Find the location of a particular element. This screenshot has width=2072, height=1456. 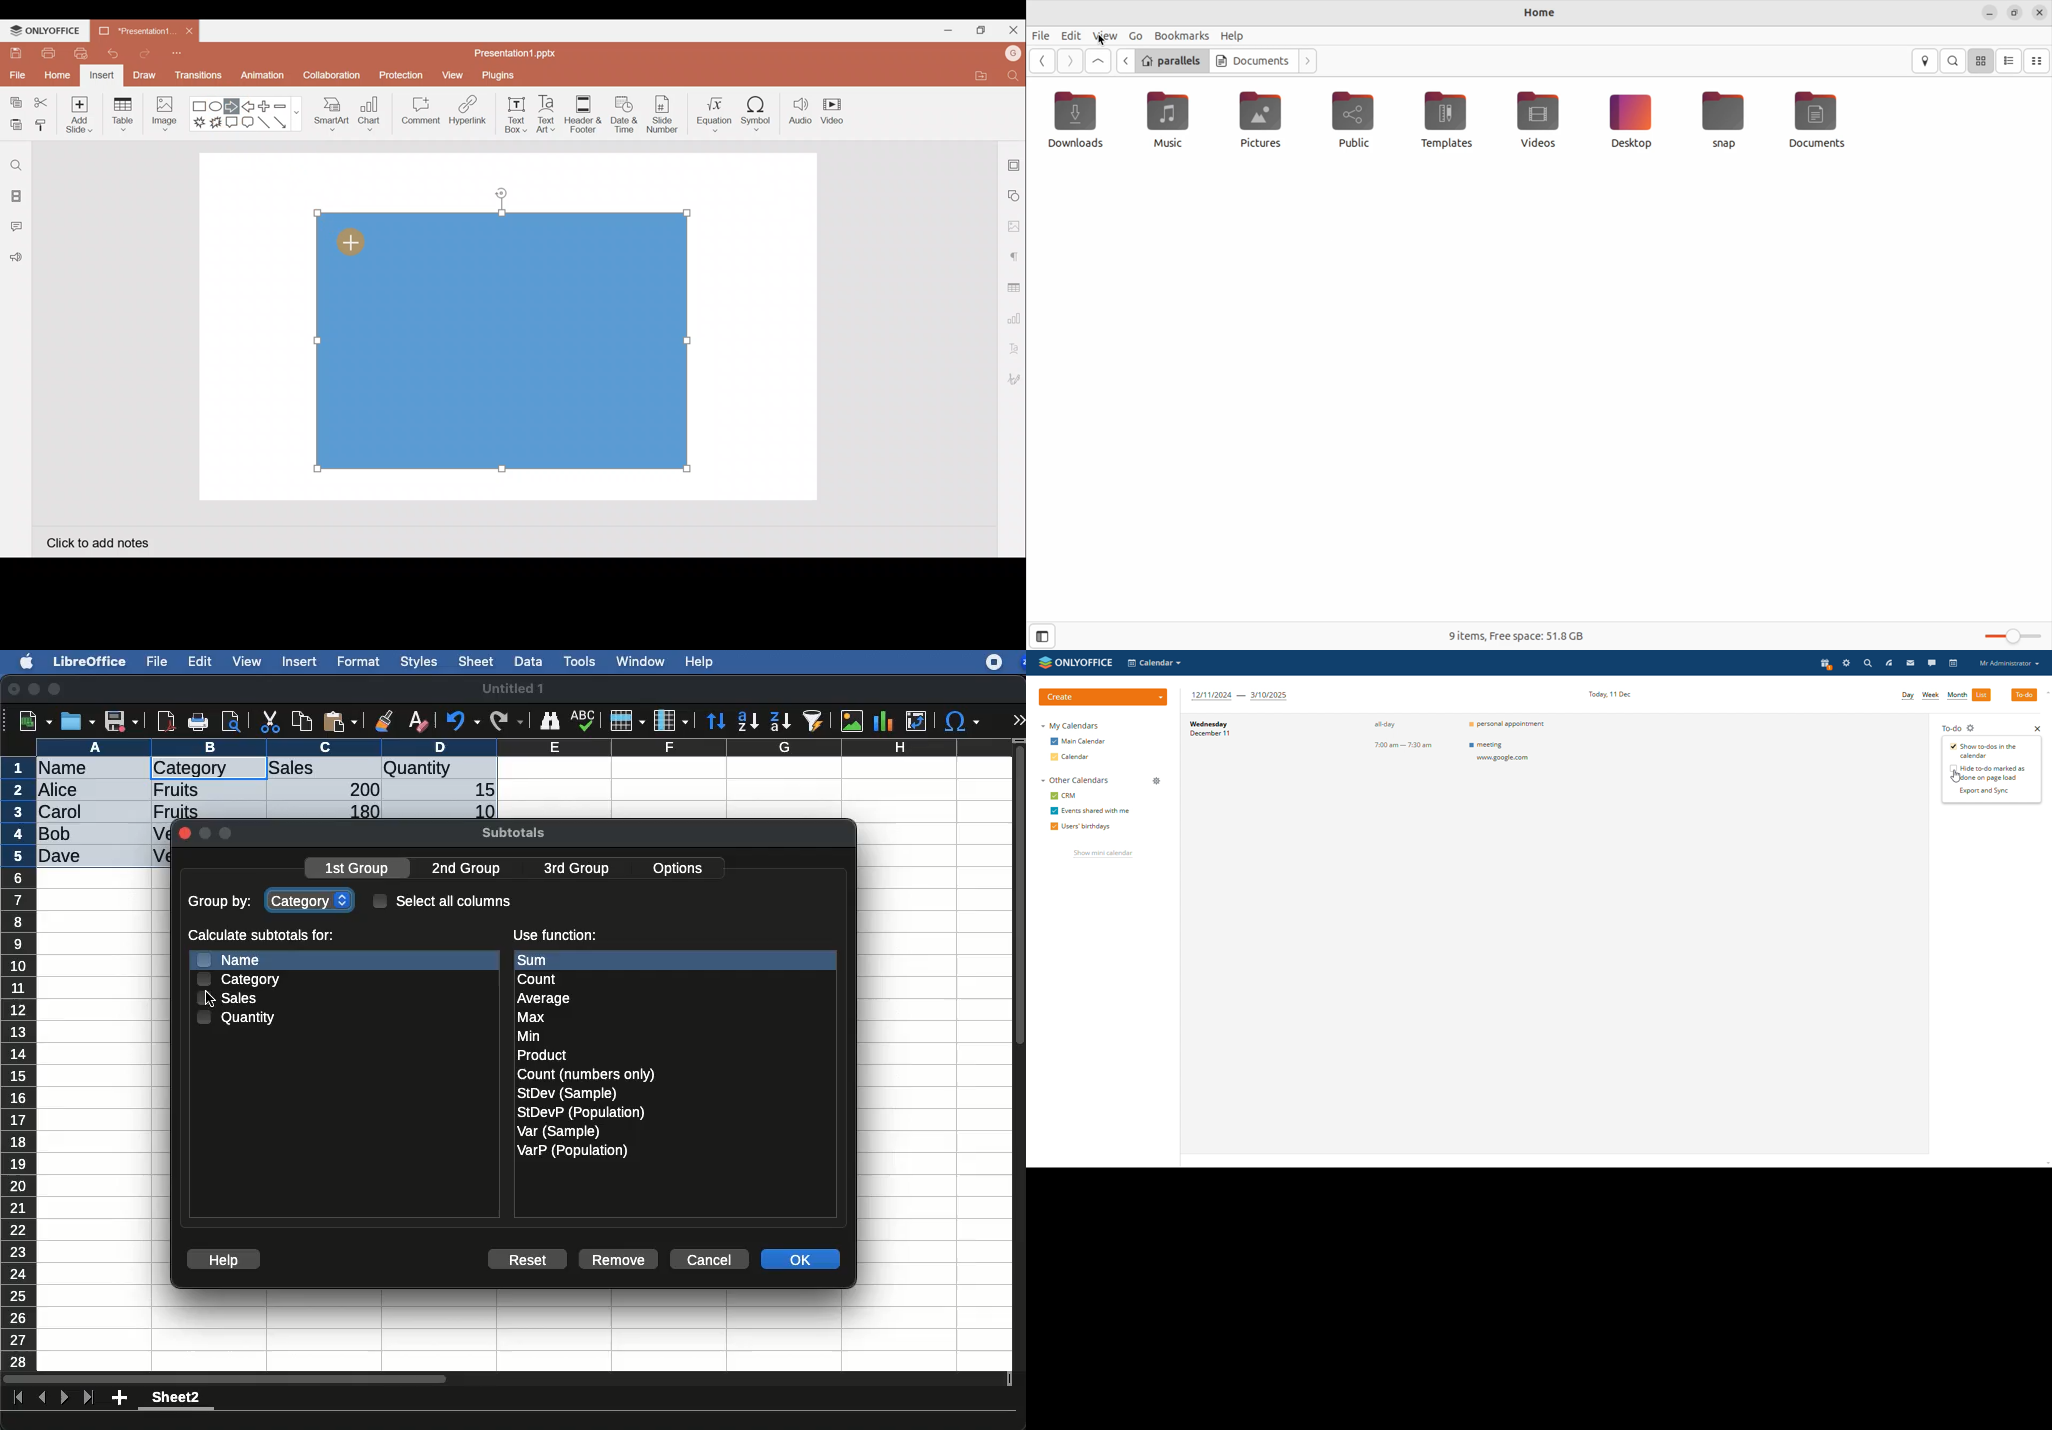

sales is located at coordinates (235, 998).